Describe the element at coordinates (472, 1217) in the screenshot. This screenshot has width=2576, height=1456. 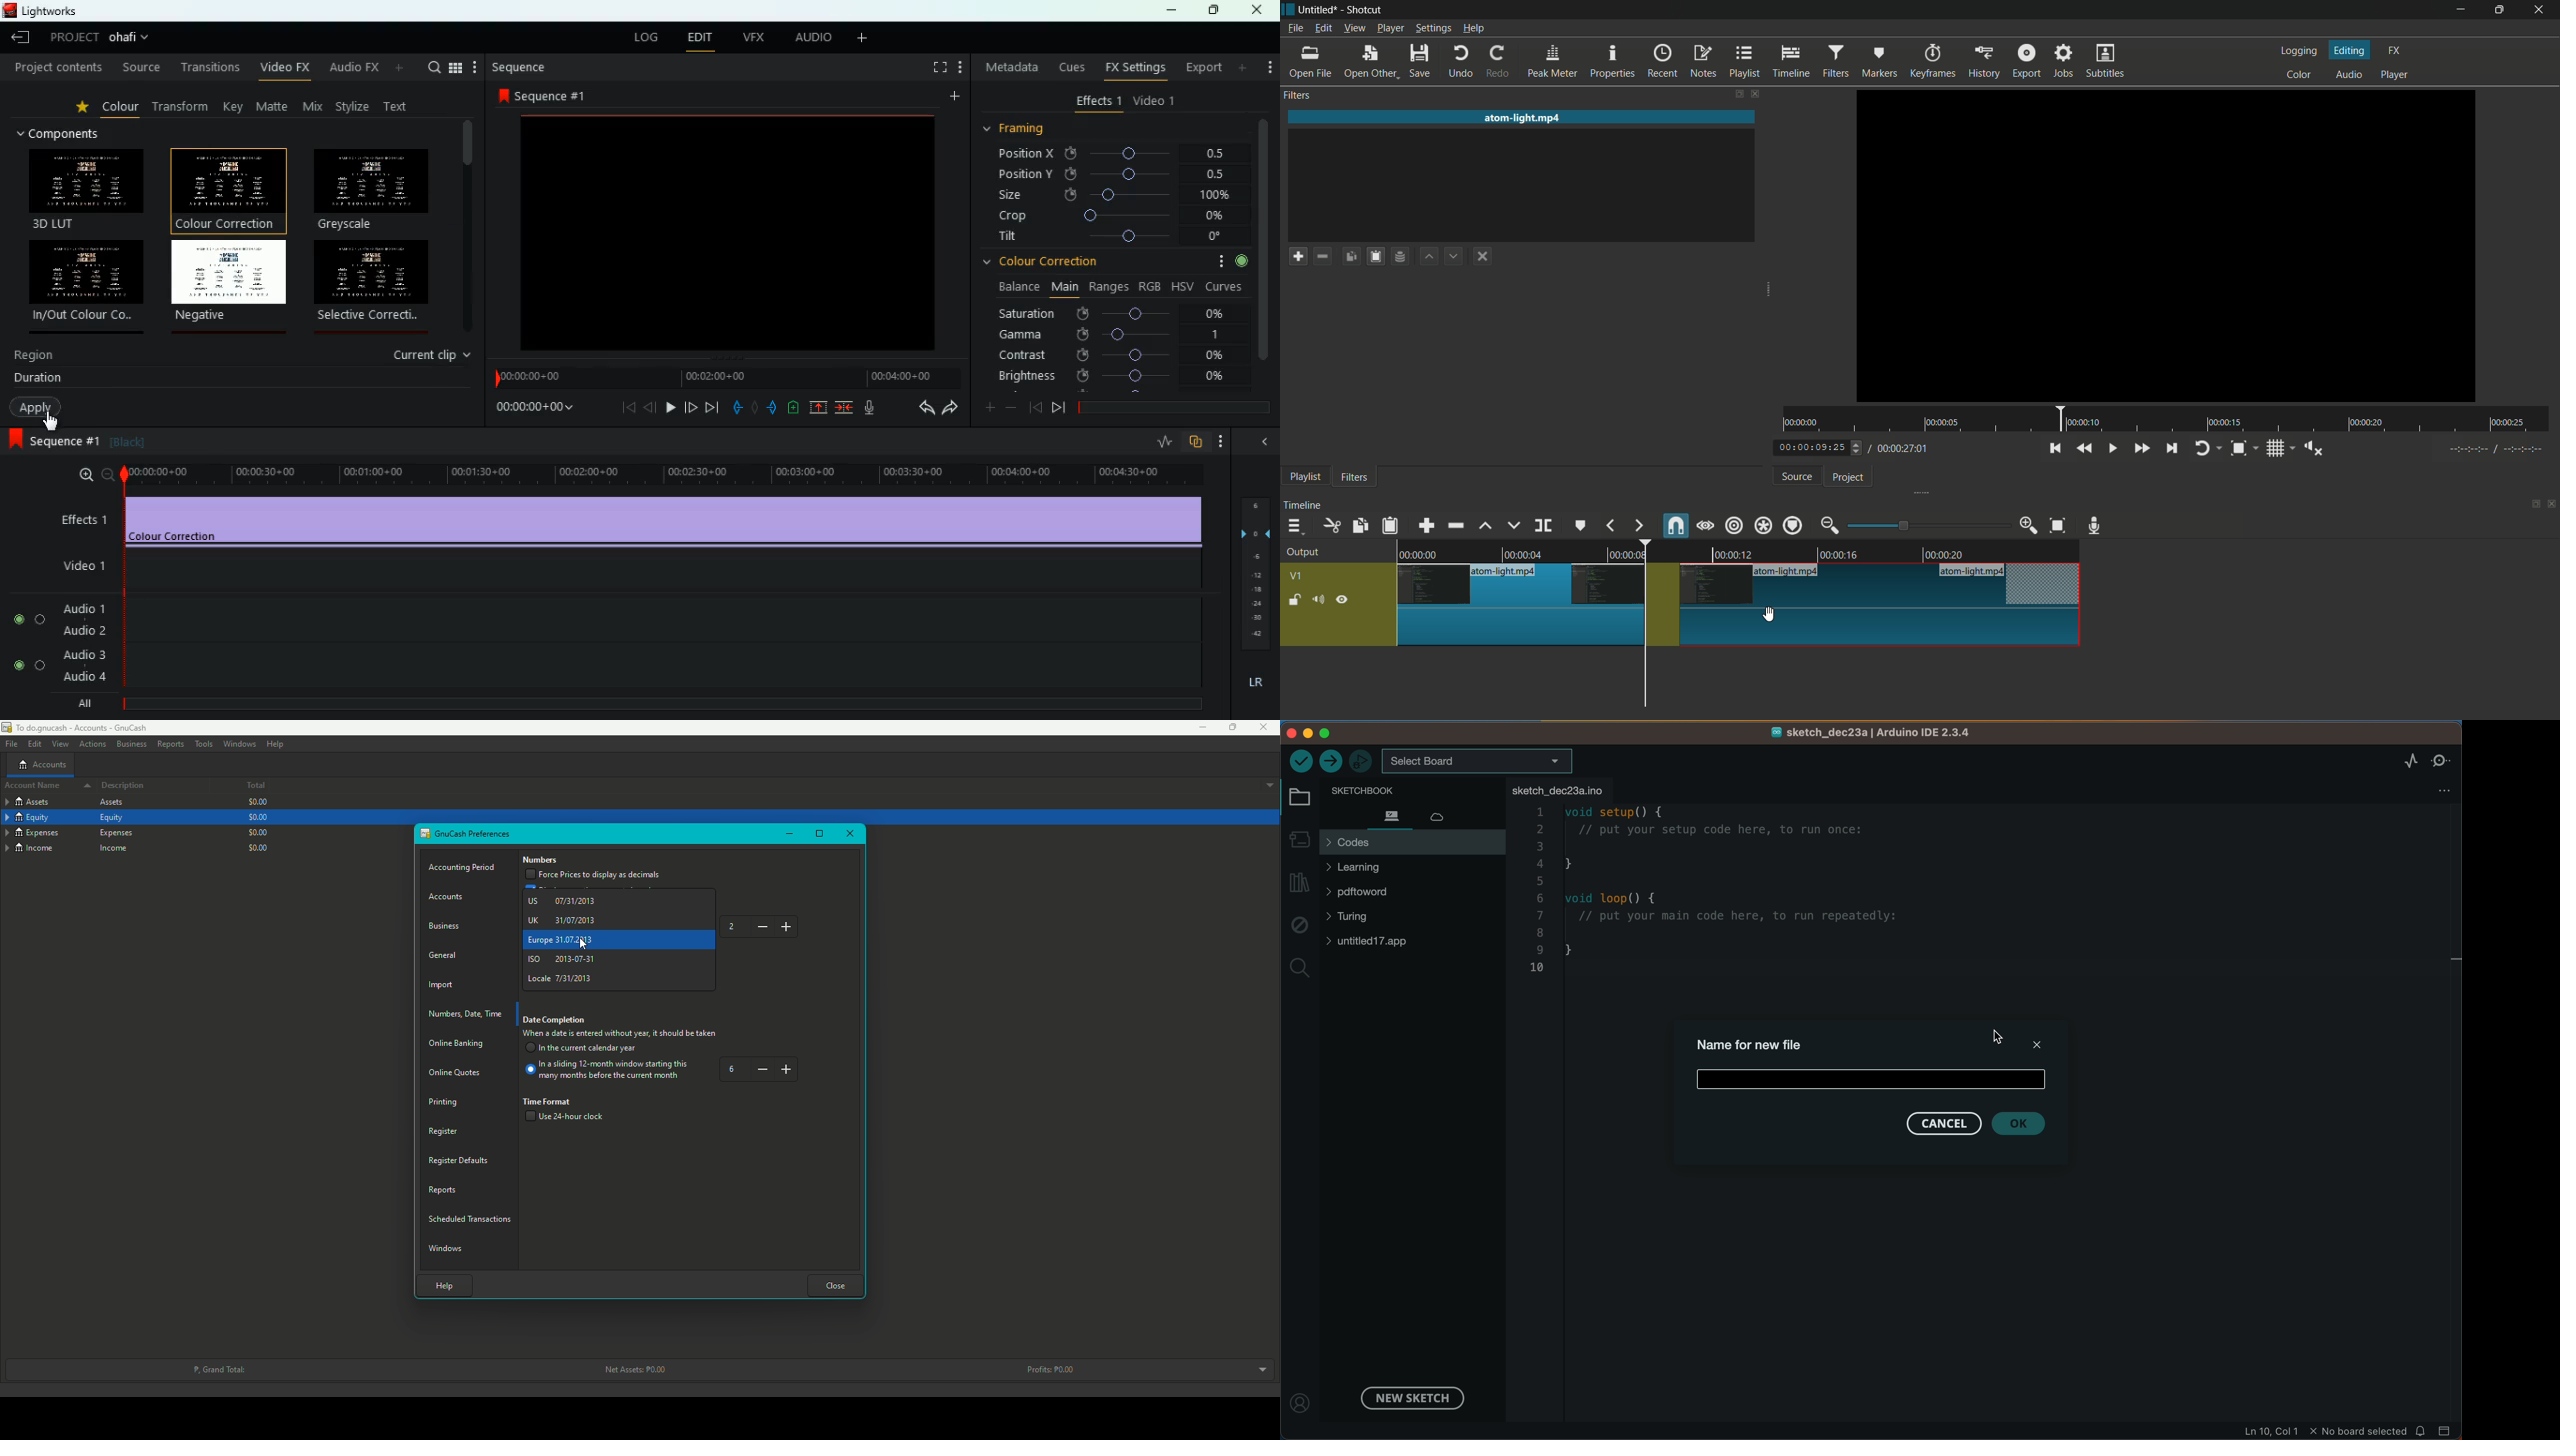
I see `Schedule Transactions` at that location.